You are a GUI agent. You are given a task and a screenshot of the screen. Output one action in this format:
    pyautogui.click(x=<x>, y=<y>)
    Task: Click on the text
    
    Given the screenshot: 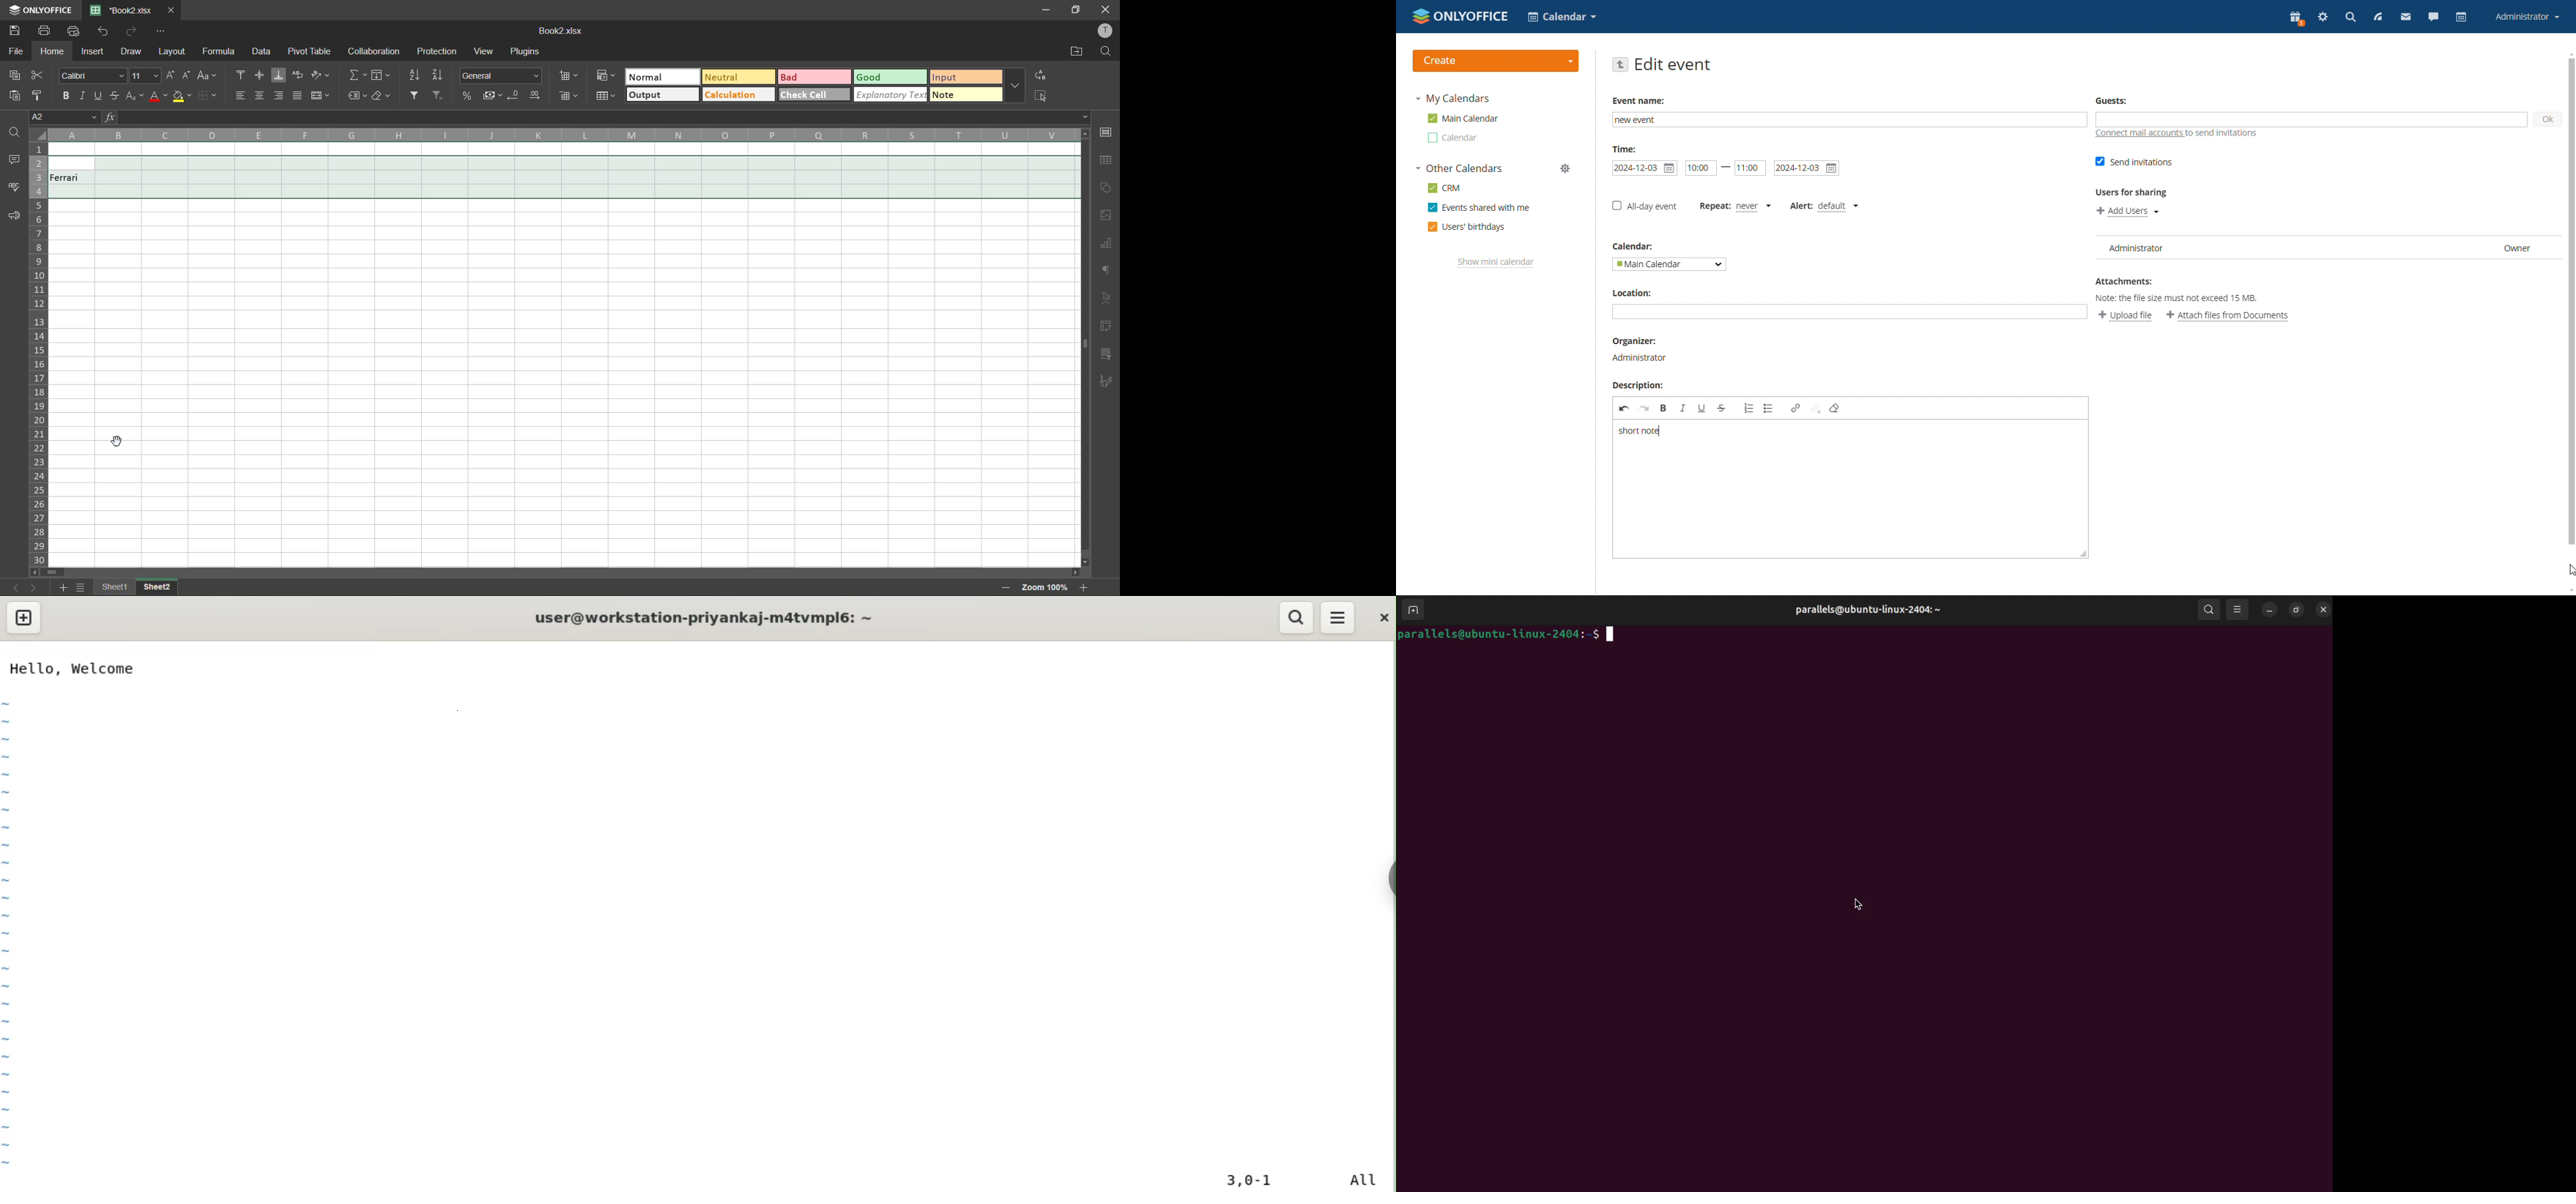 What is the action you would take?
    pyautogui.click(x=1107, y=298)
    